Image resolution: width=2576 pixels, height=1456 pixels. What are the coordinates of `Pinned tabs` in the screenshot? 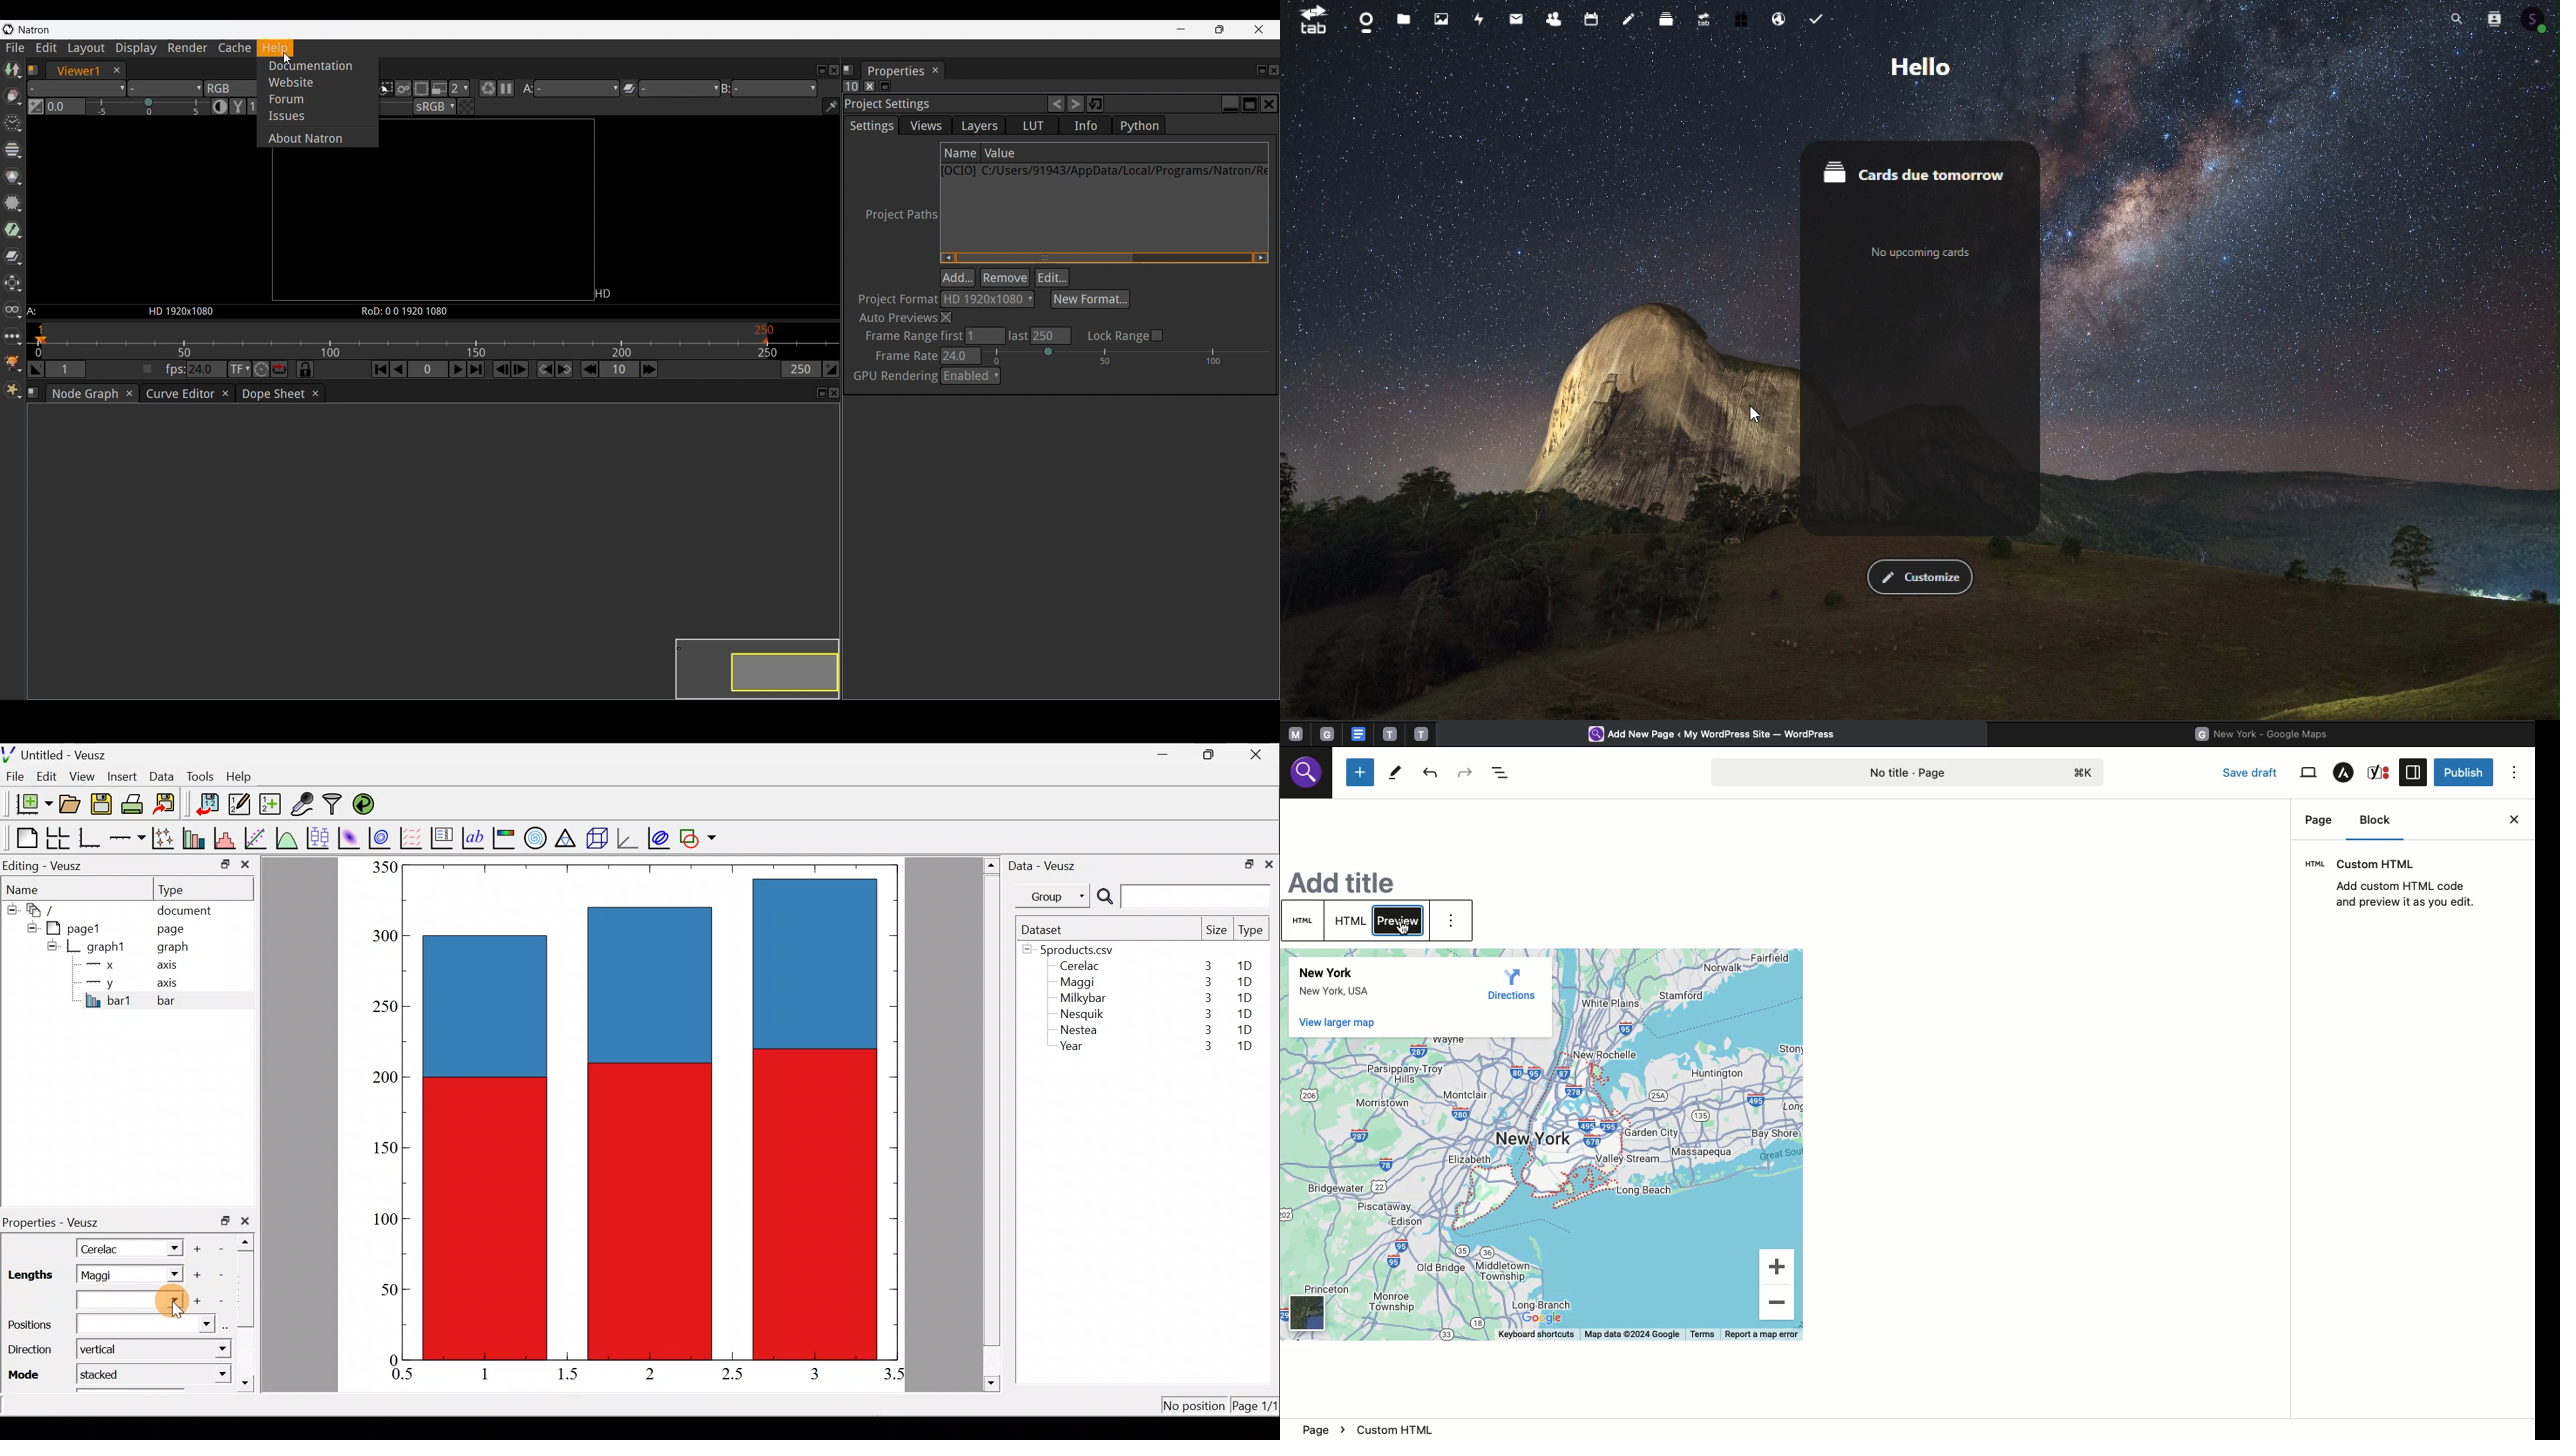 It's located at (1293, 735).